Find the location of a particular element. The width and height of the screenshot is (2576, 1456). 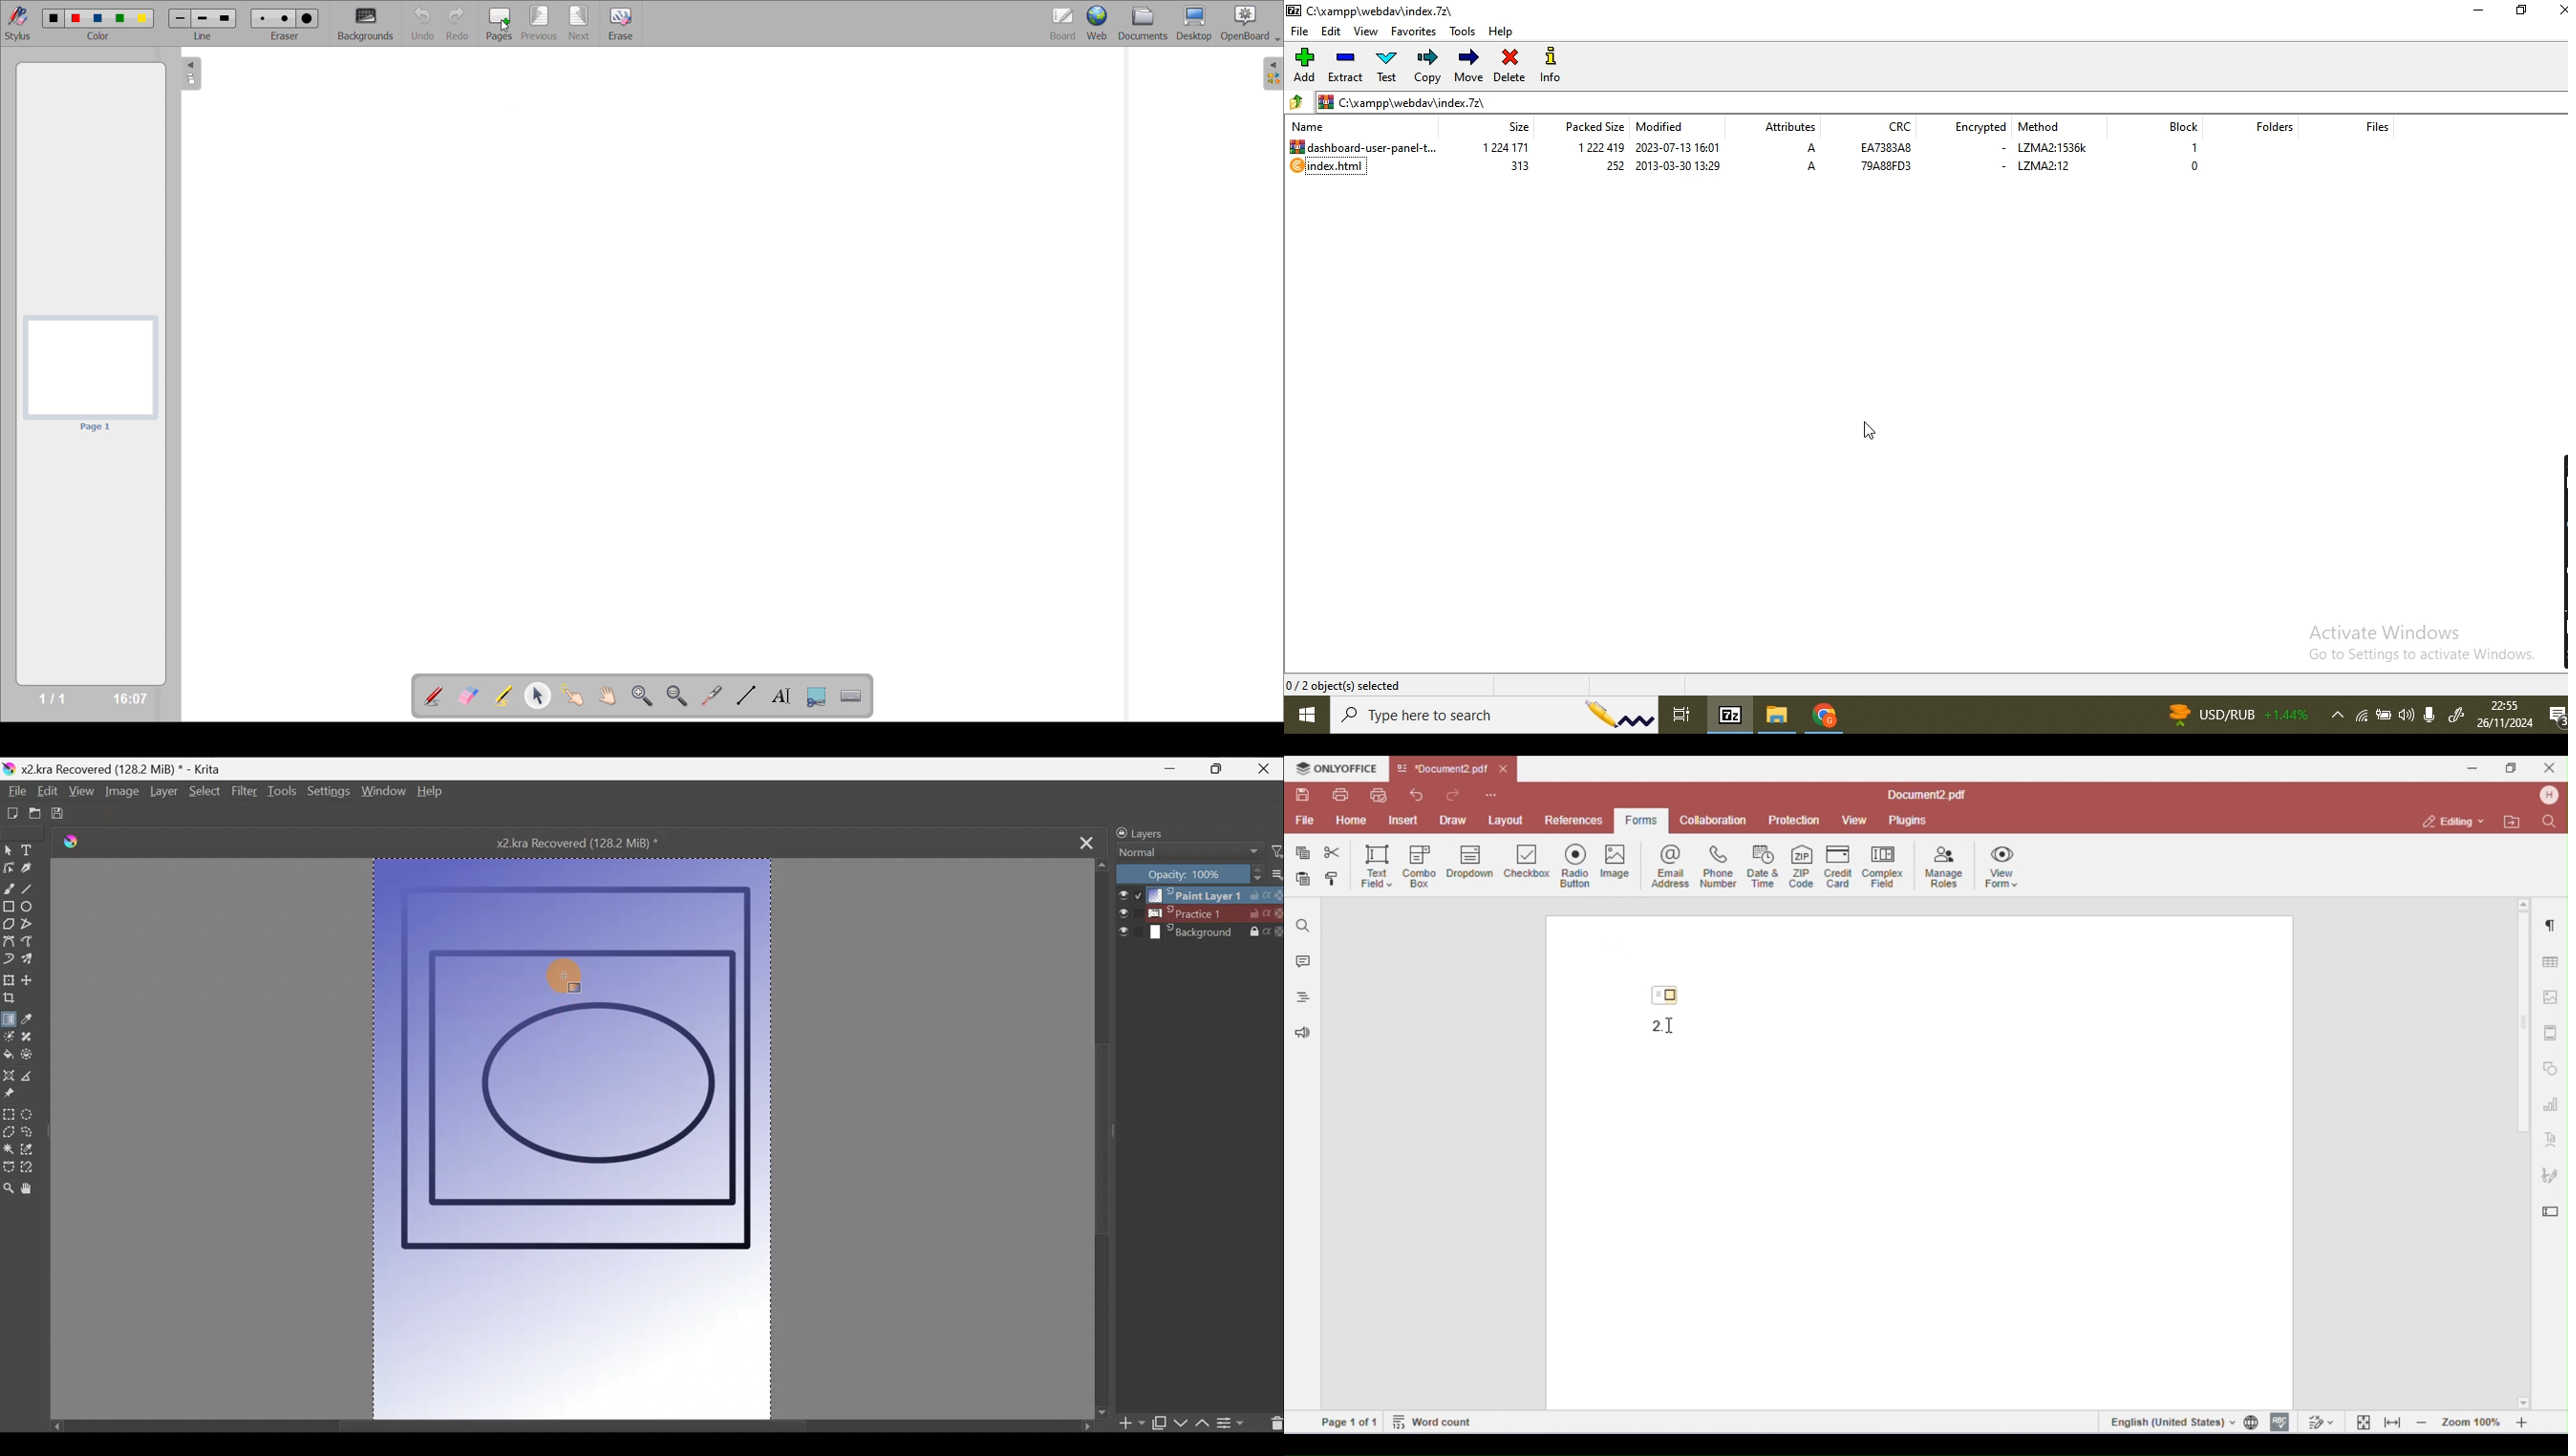

Line tool is located at coordinates (30, 891).